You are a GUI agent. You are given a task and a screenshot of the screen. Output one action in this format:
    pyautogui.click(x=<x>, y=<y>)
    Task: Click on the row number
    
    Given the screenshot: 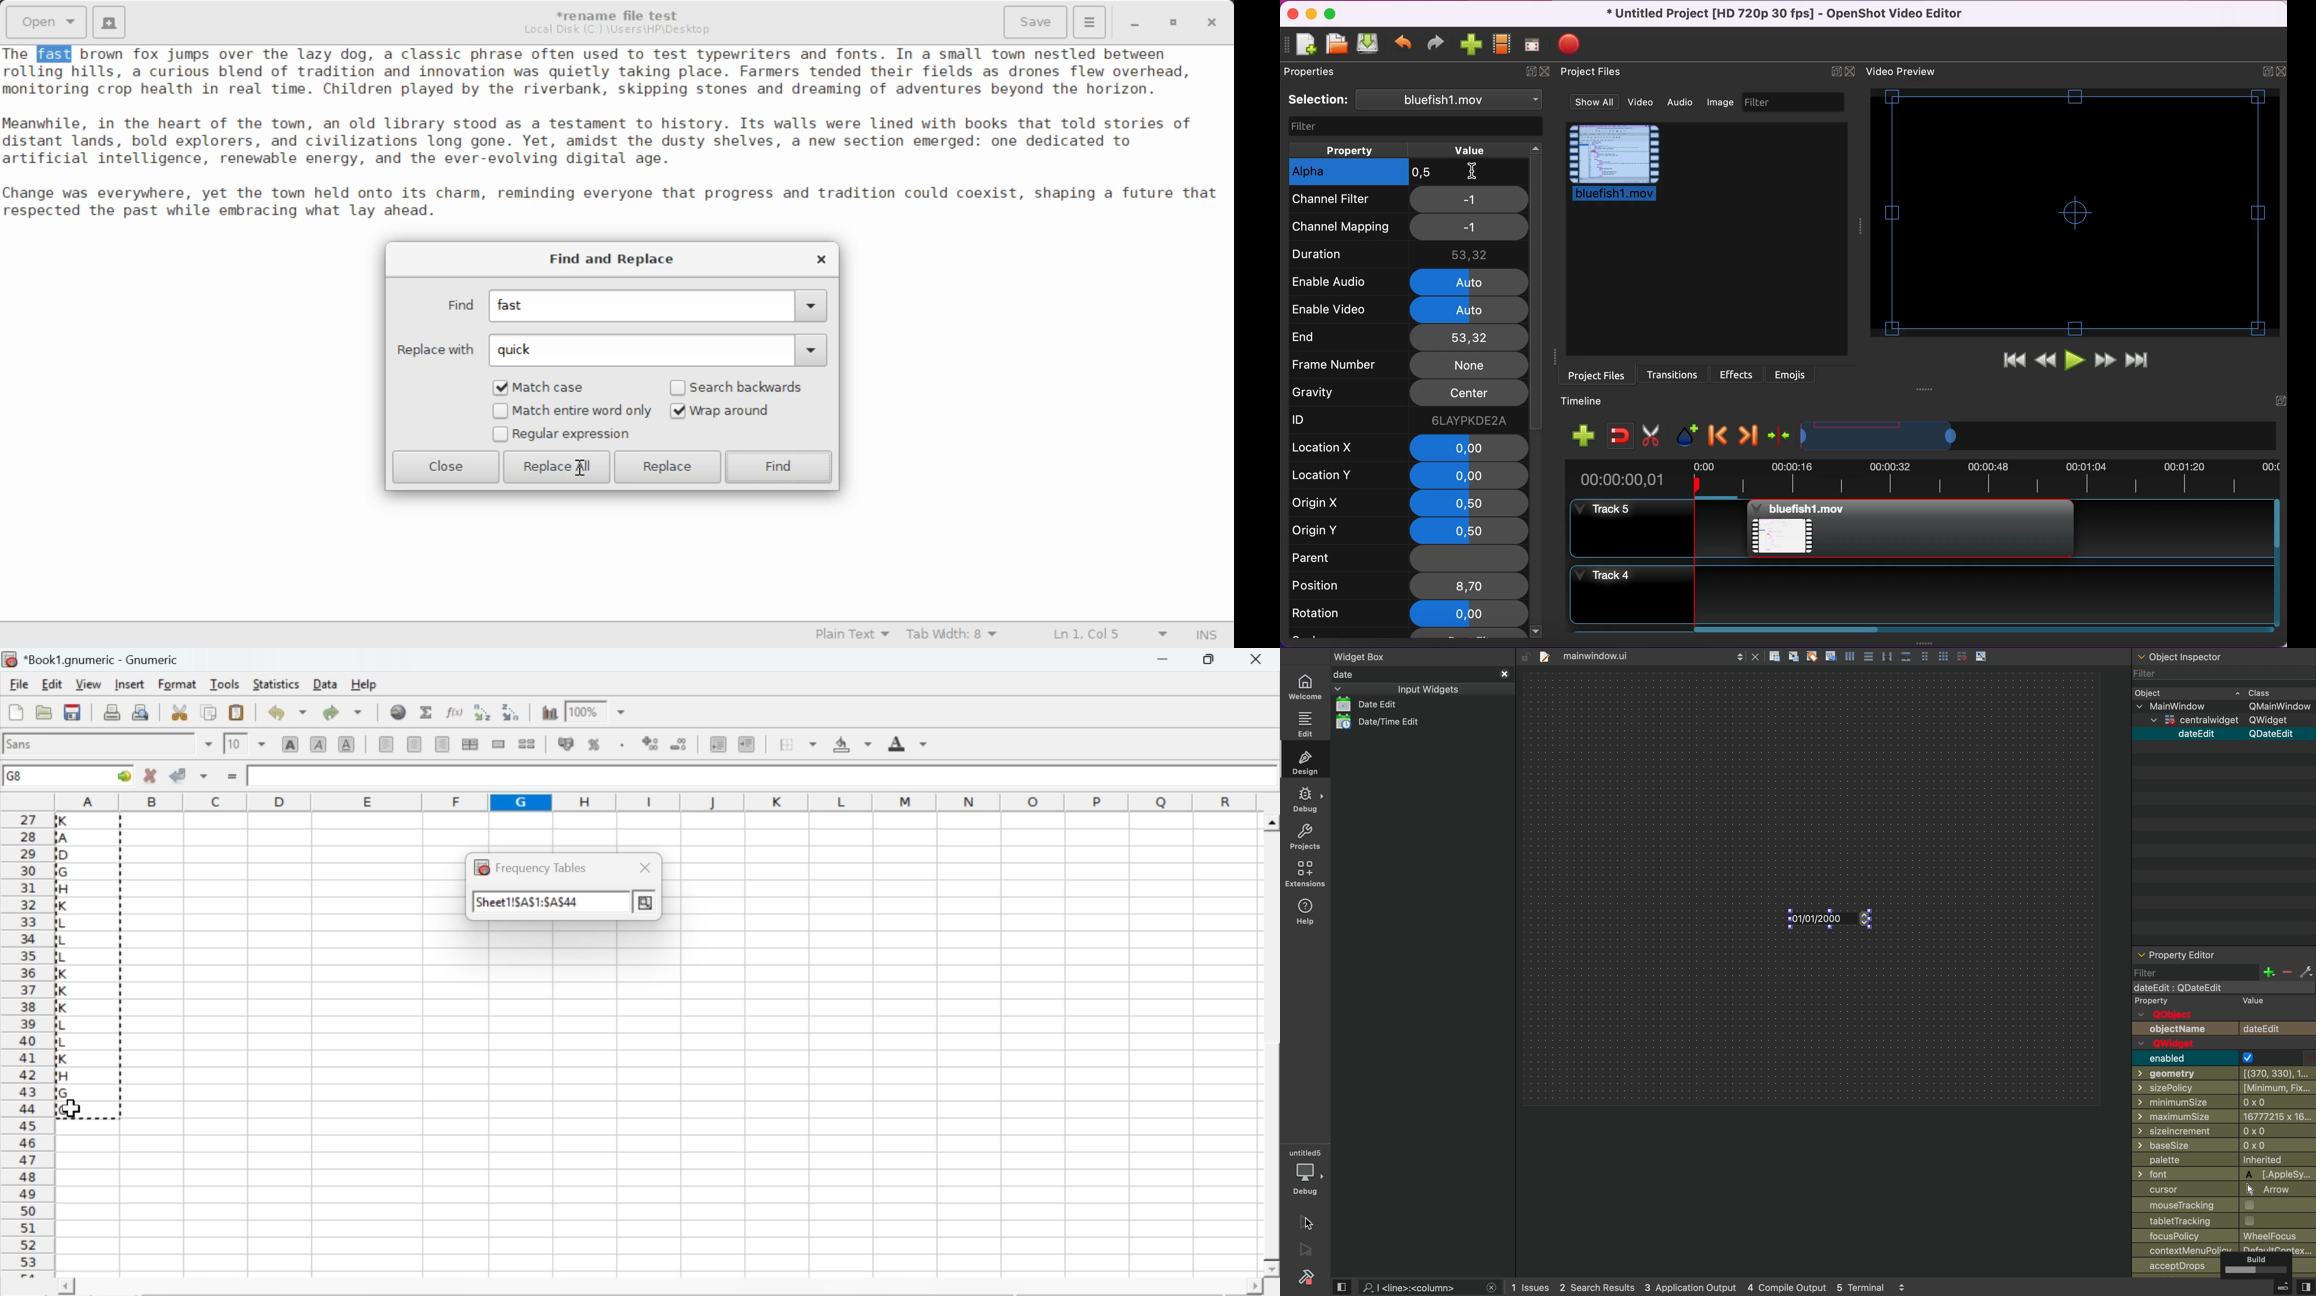 What is the action you would take?
    pyautogui.click(x=26, y=1044)
    